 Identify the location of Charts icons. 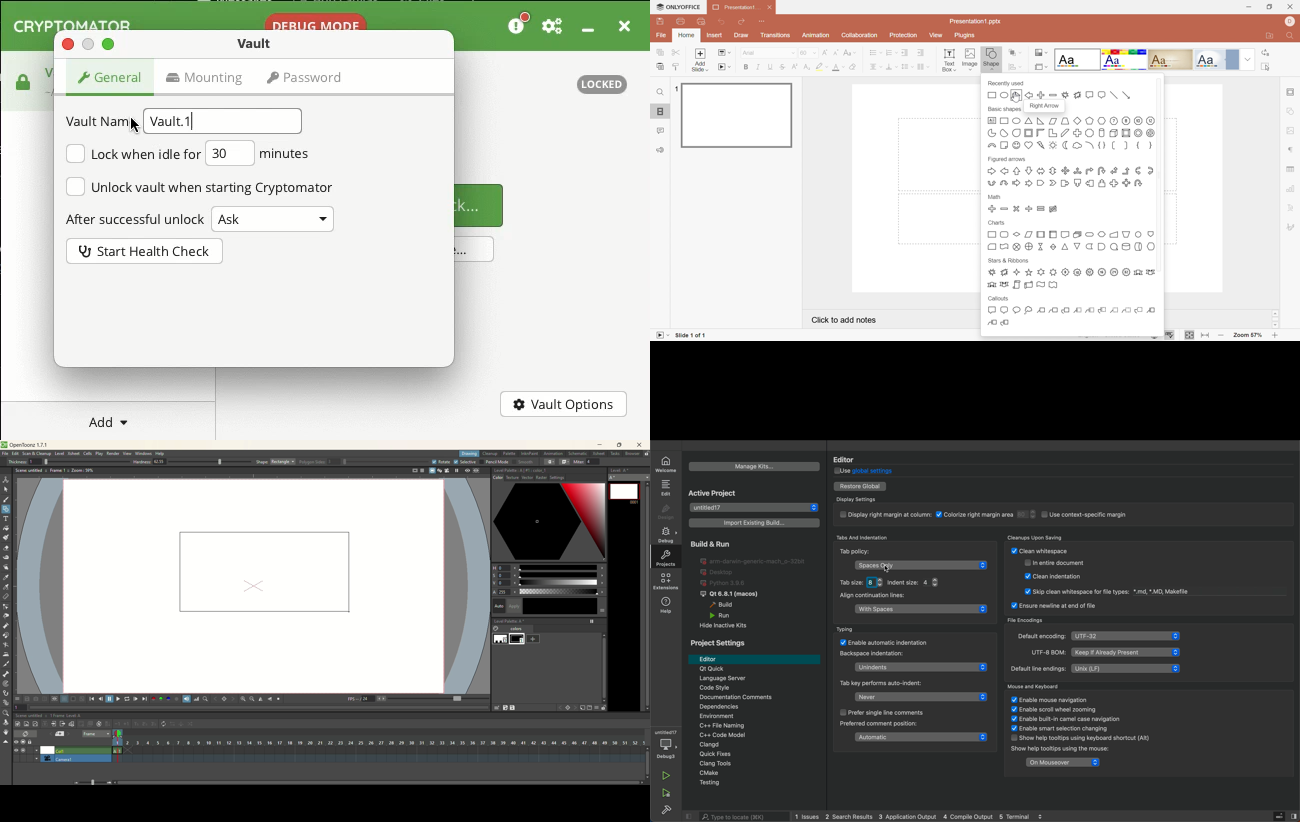
(1071, 242).